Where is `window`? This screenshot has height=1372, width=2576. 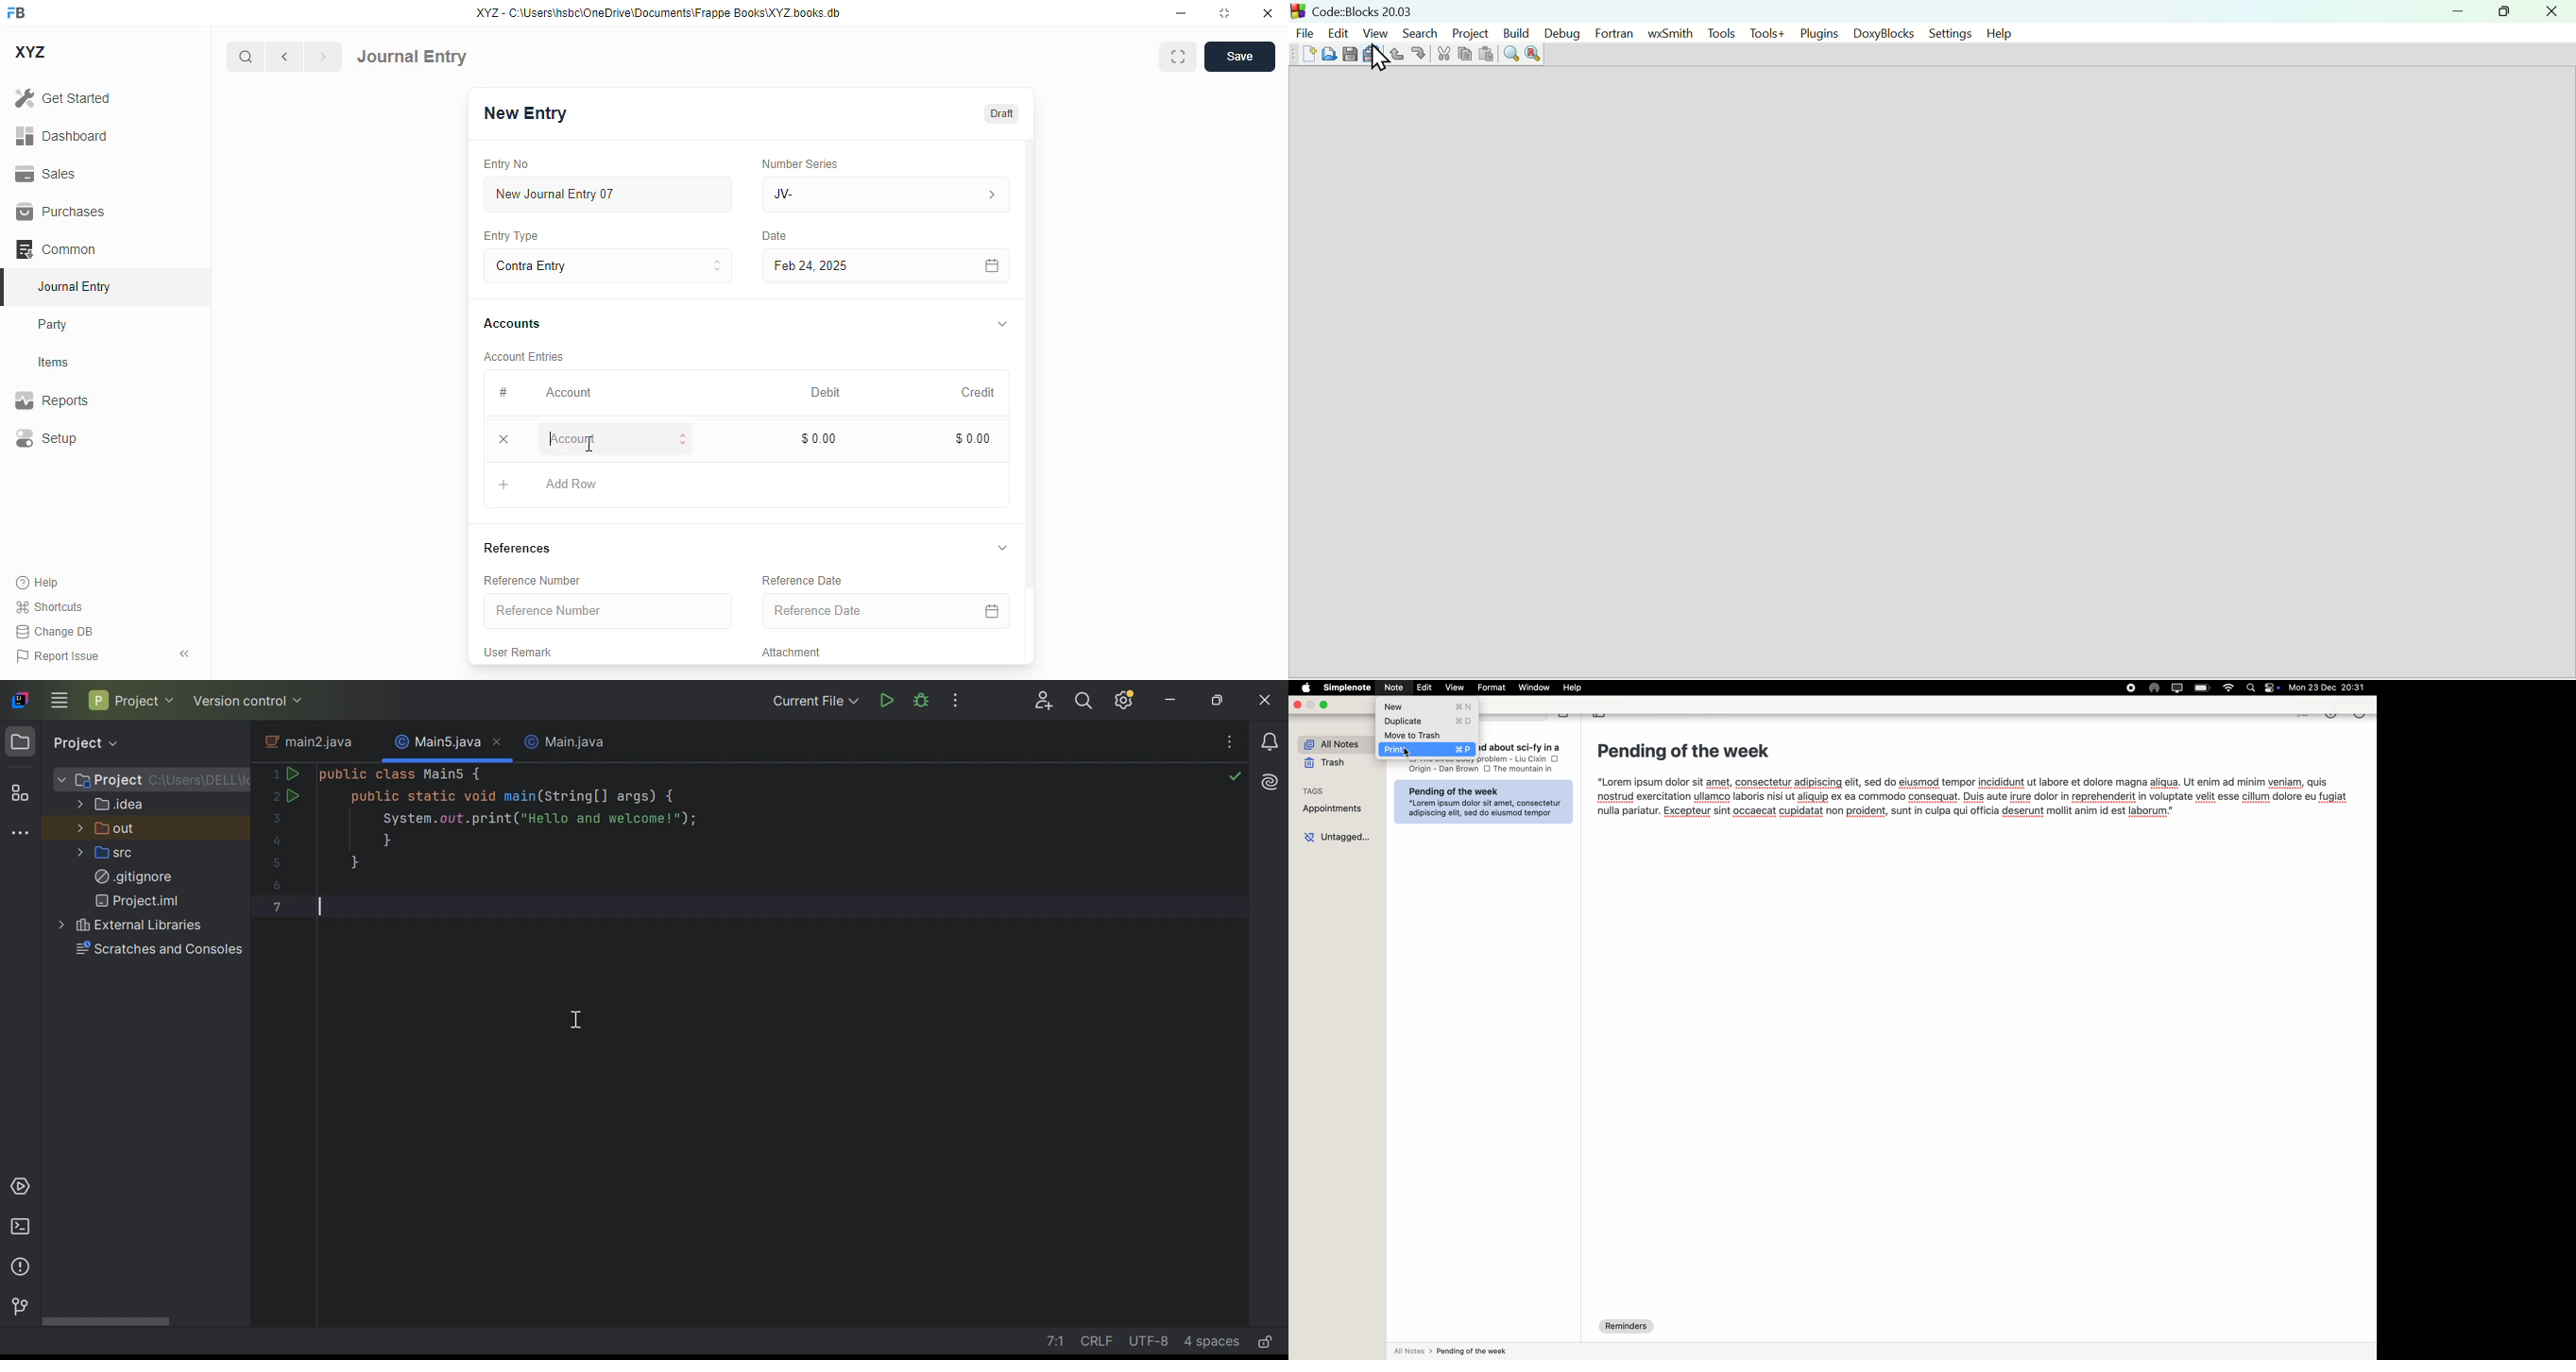 window is located at coordinates (1533, 687).